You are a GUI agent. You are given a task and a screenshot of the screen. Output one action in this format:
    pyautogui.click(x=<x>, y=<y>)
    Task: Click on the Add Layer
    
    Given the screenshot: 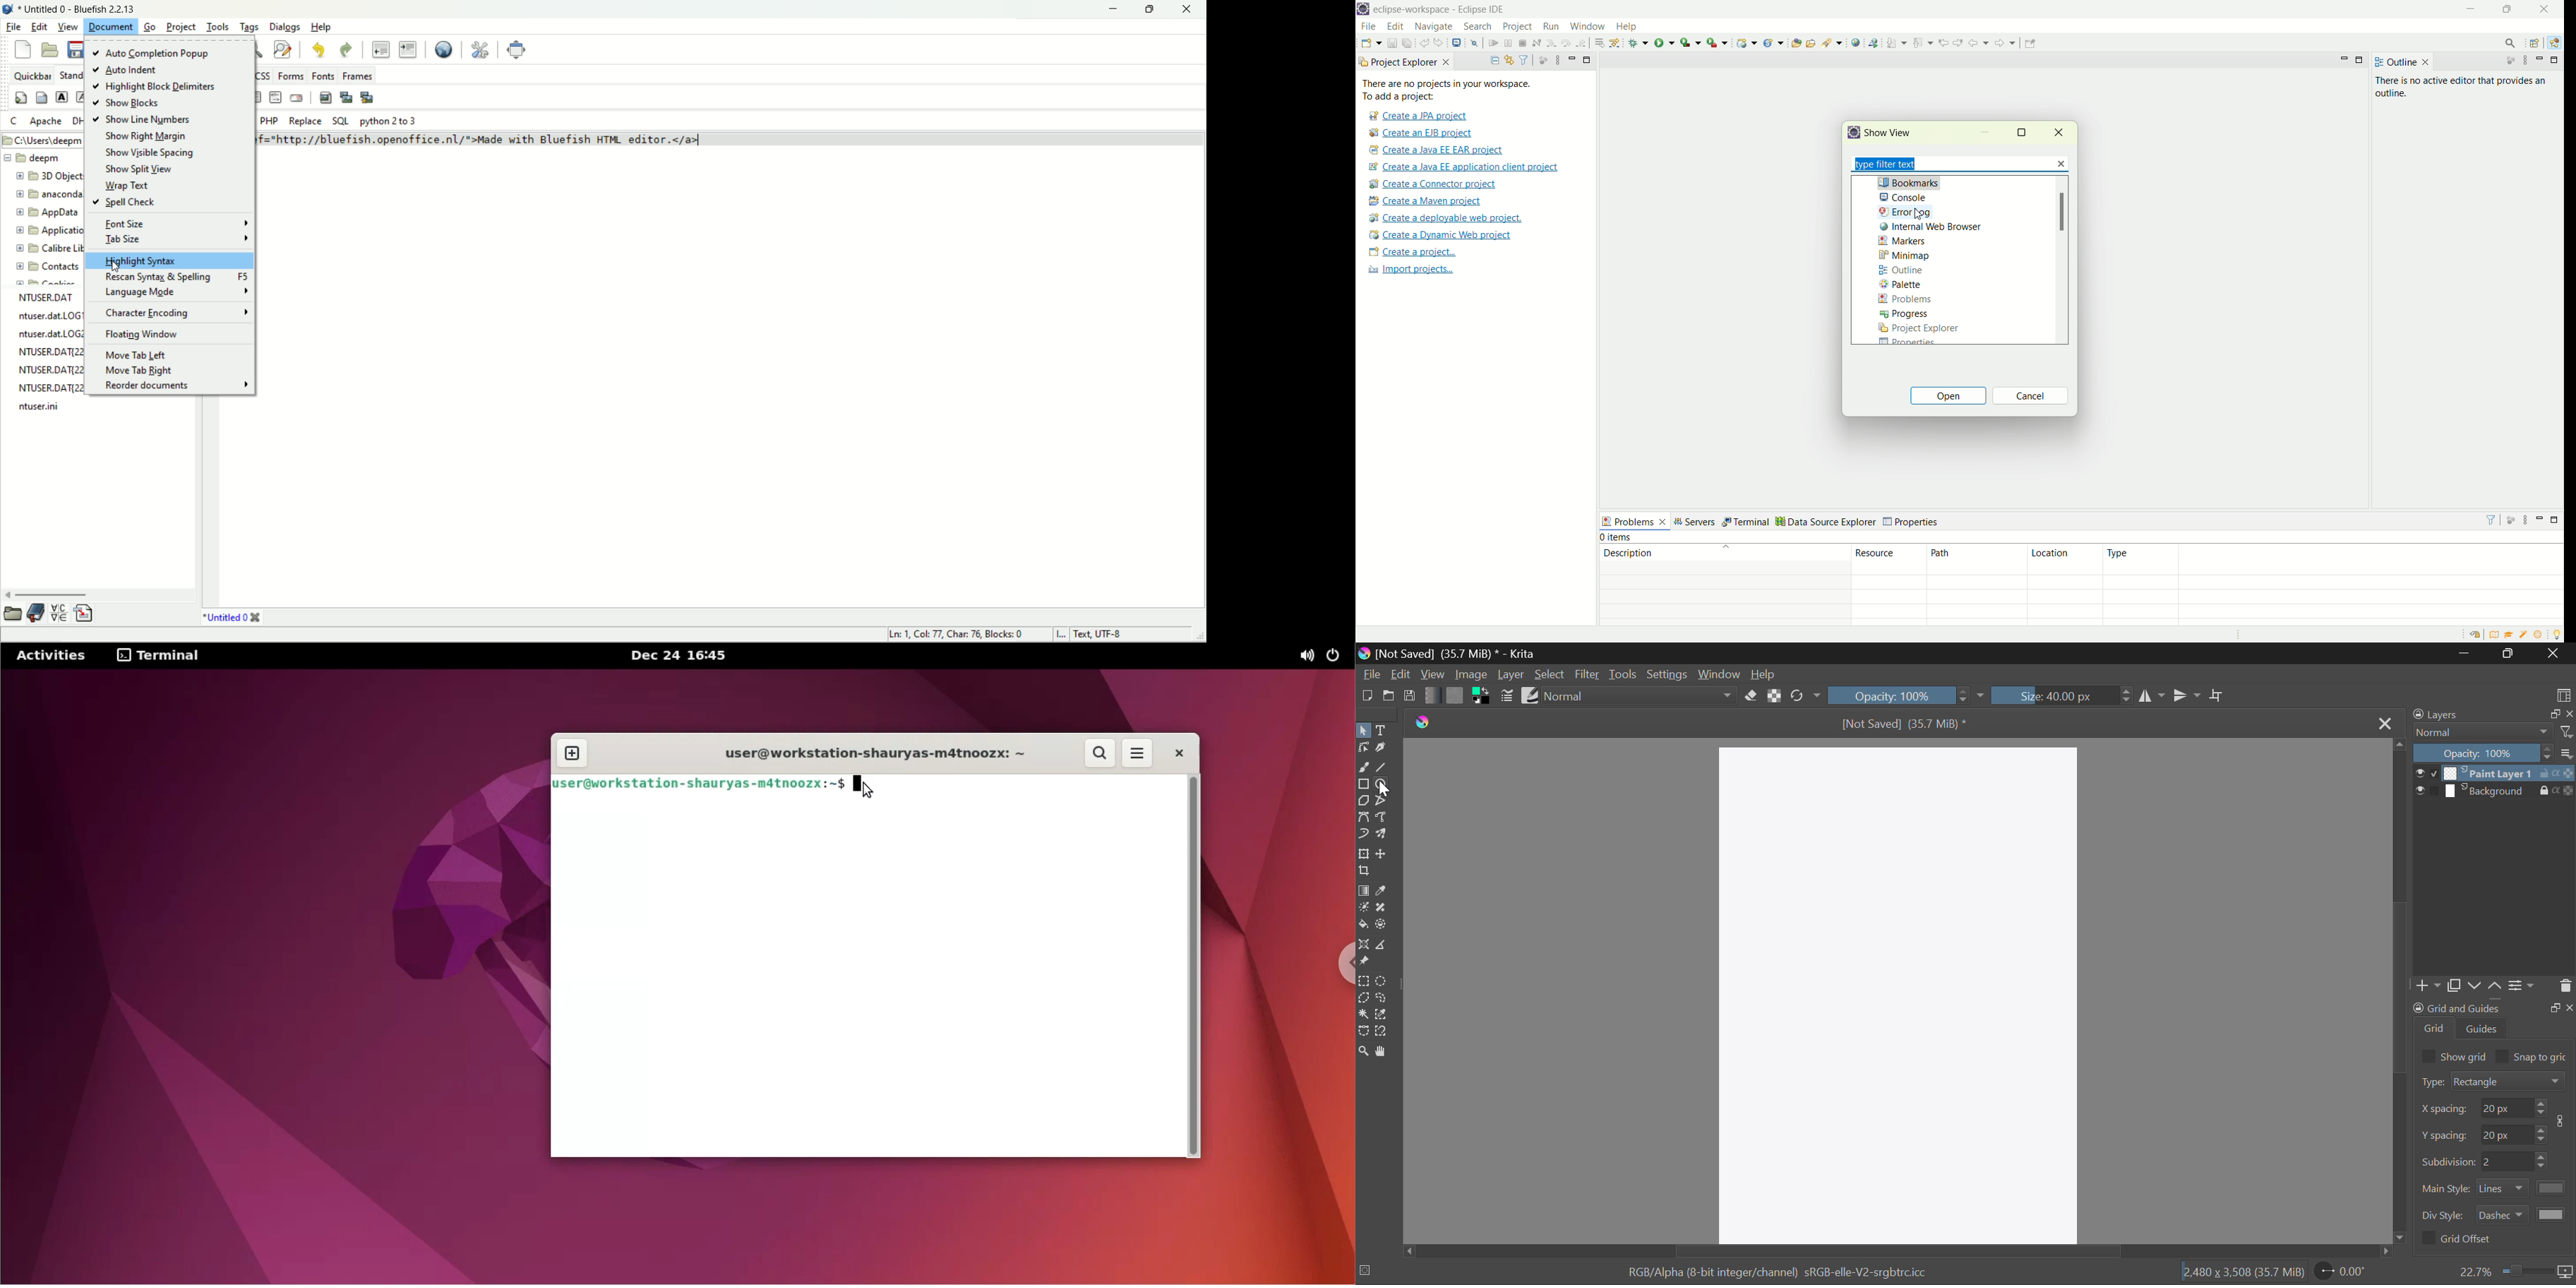 What is the action you would take?
    pyautogui.click(x=2430, y=987)
    